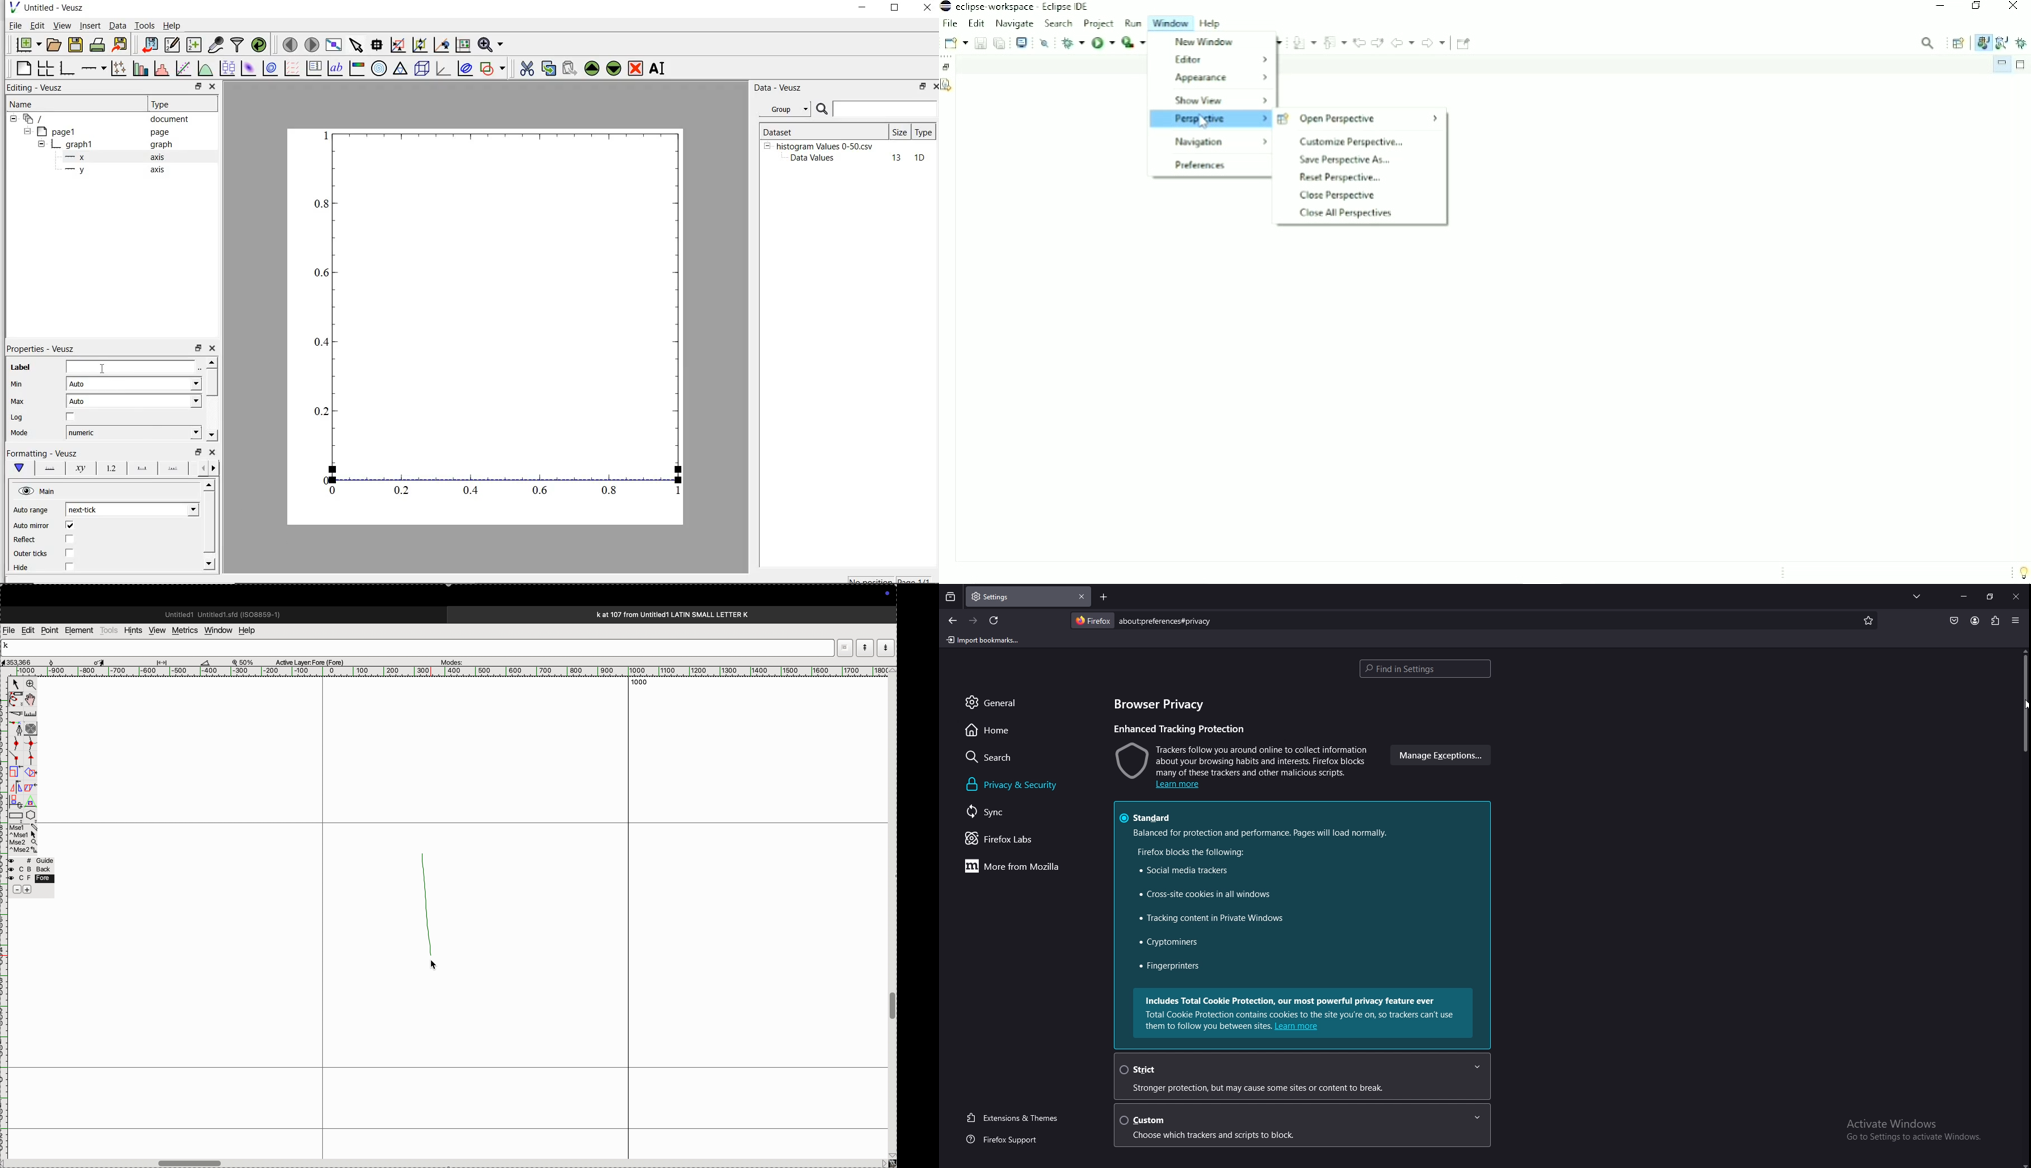  I want to click on metrics, so click(184, 630).